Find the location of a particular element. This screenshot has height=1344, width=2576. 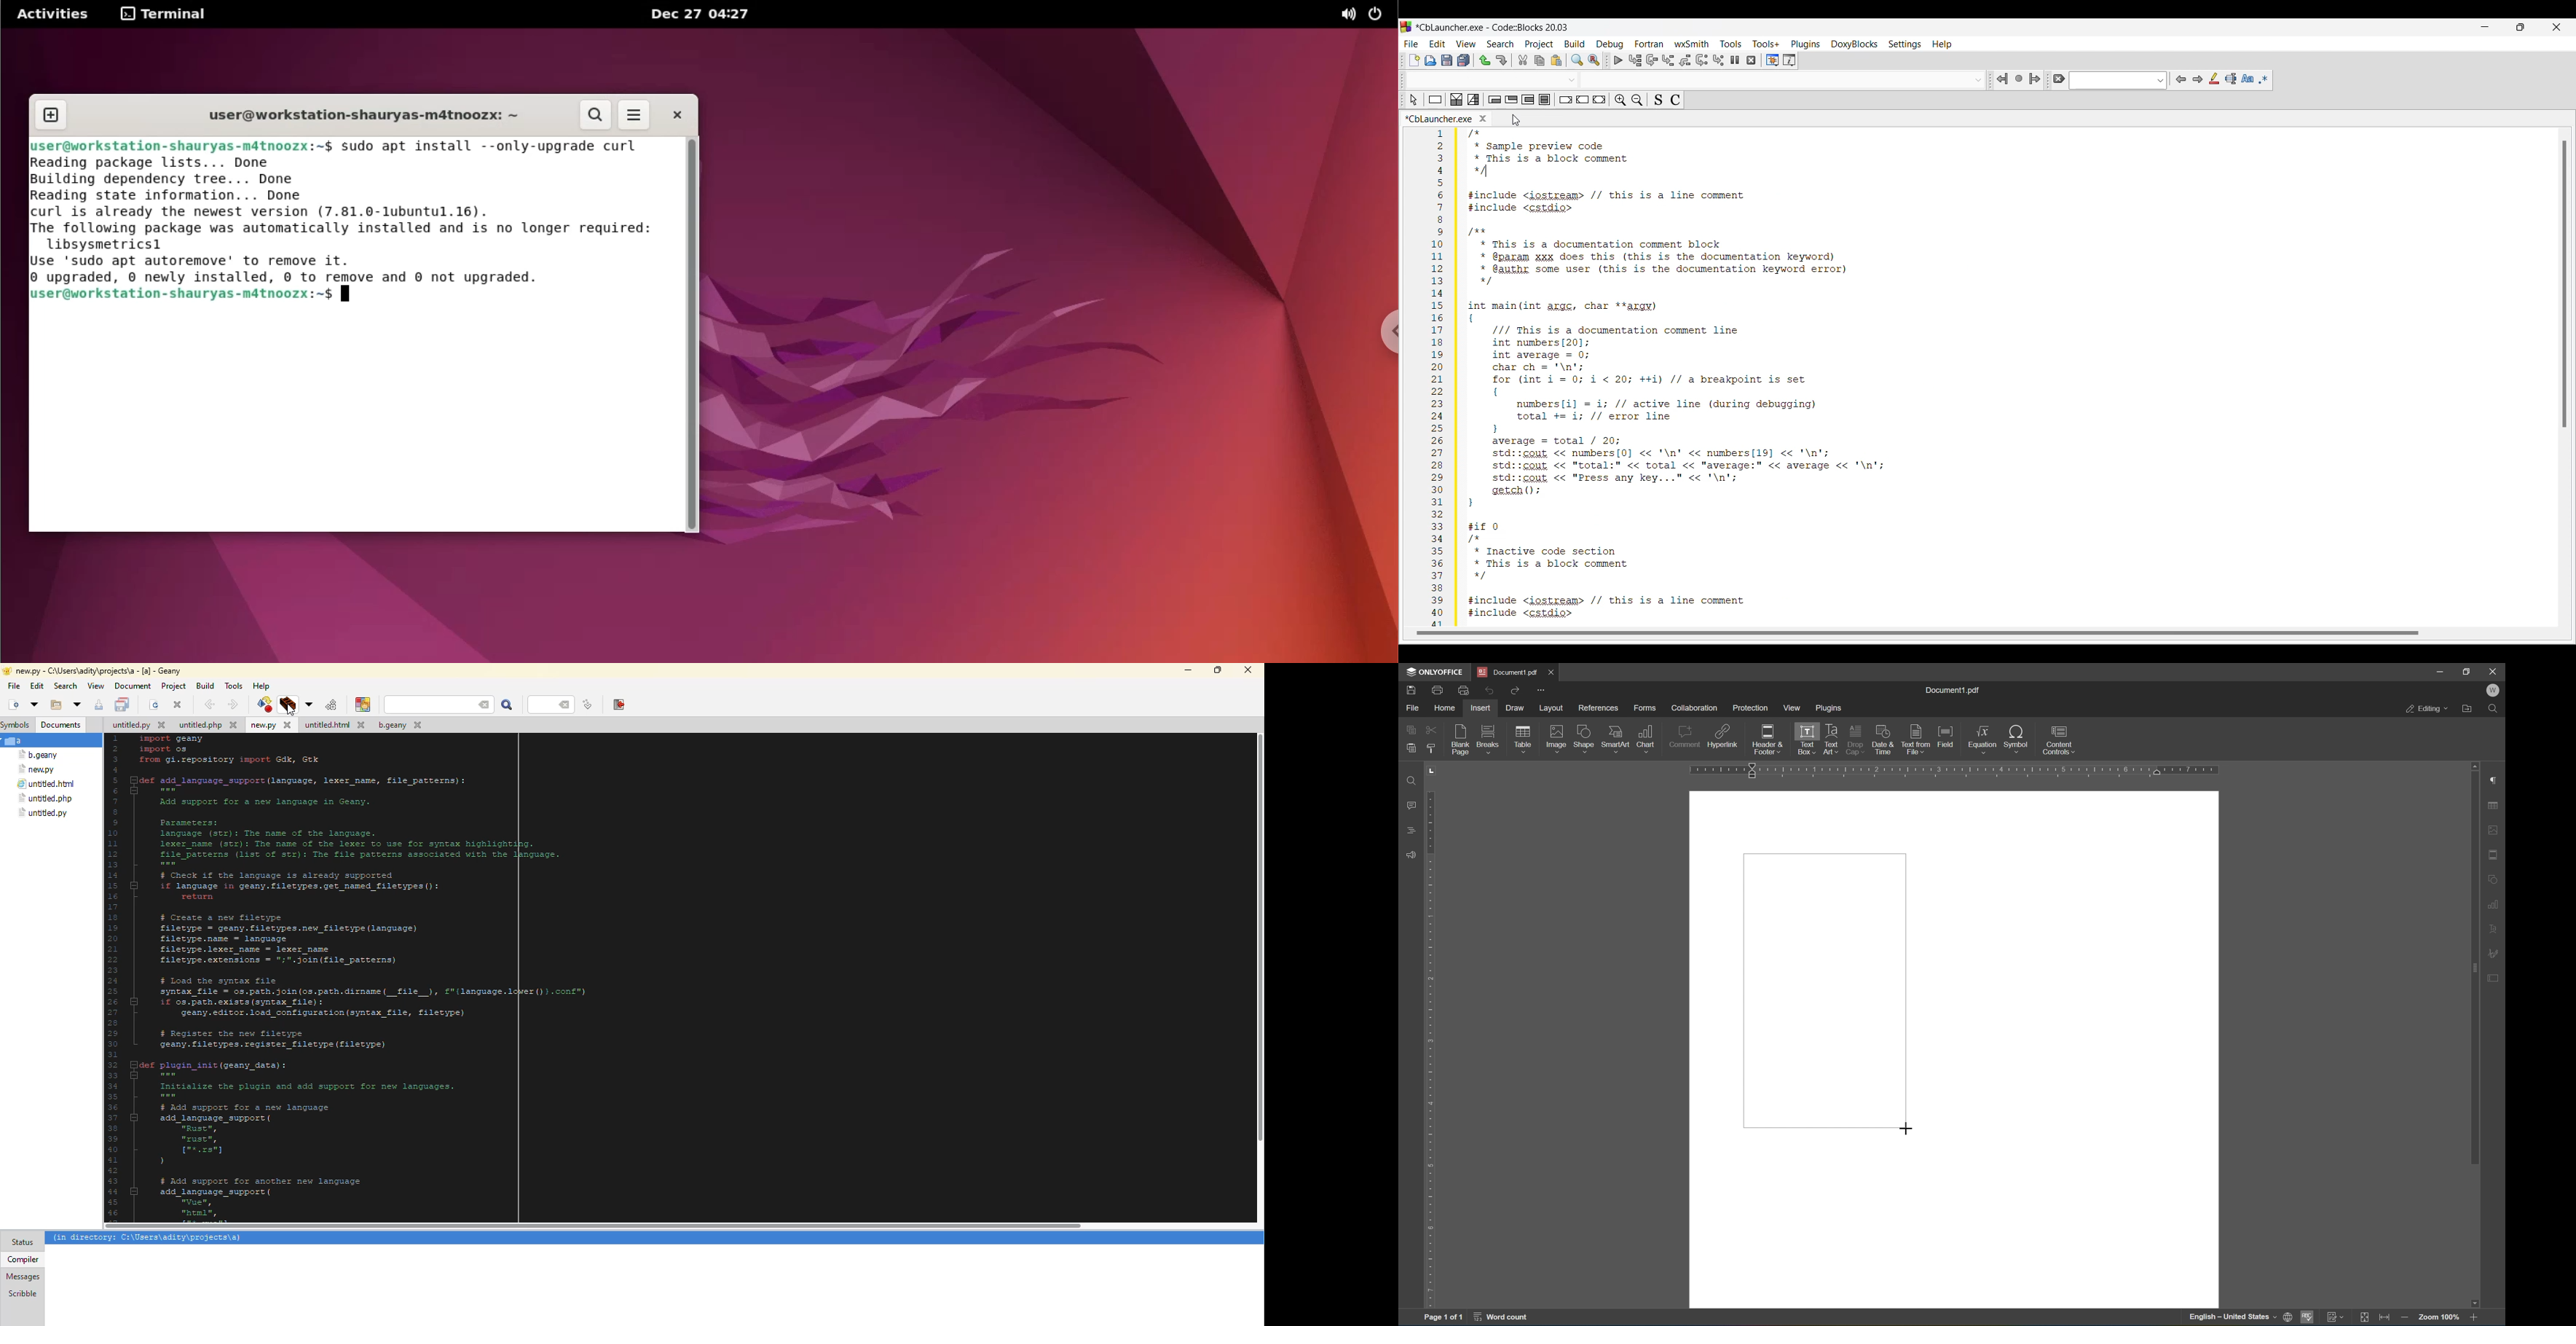

build is located at coordinates (288, 704).